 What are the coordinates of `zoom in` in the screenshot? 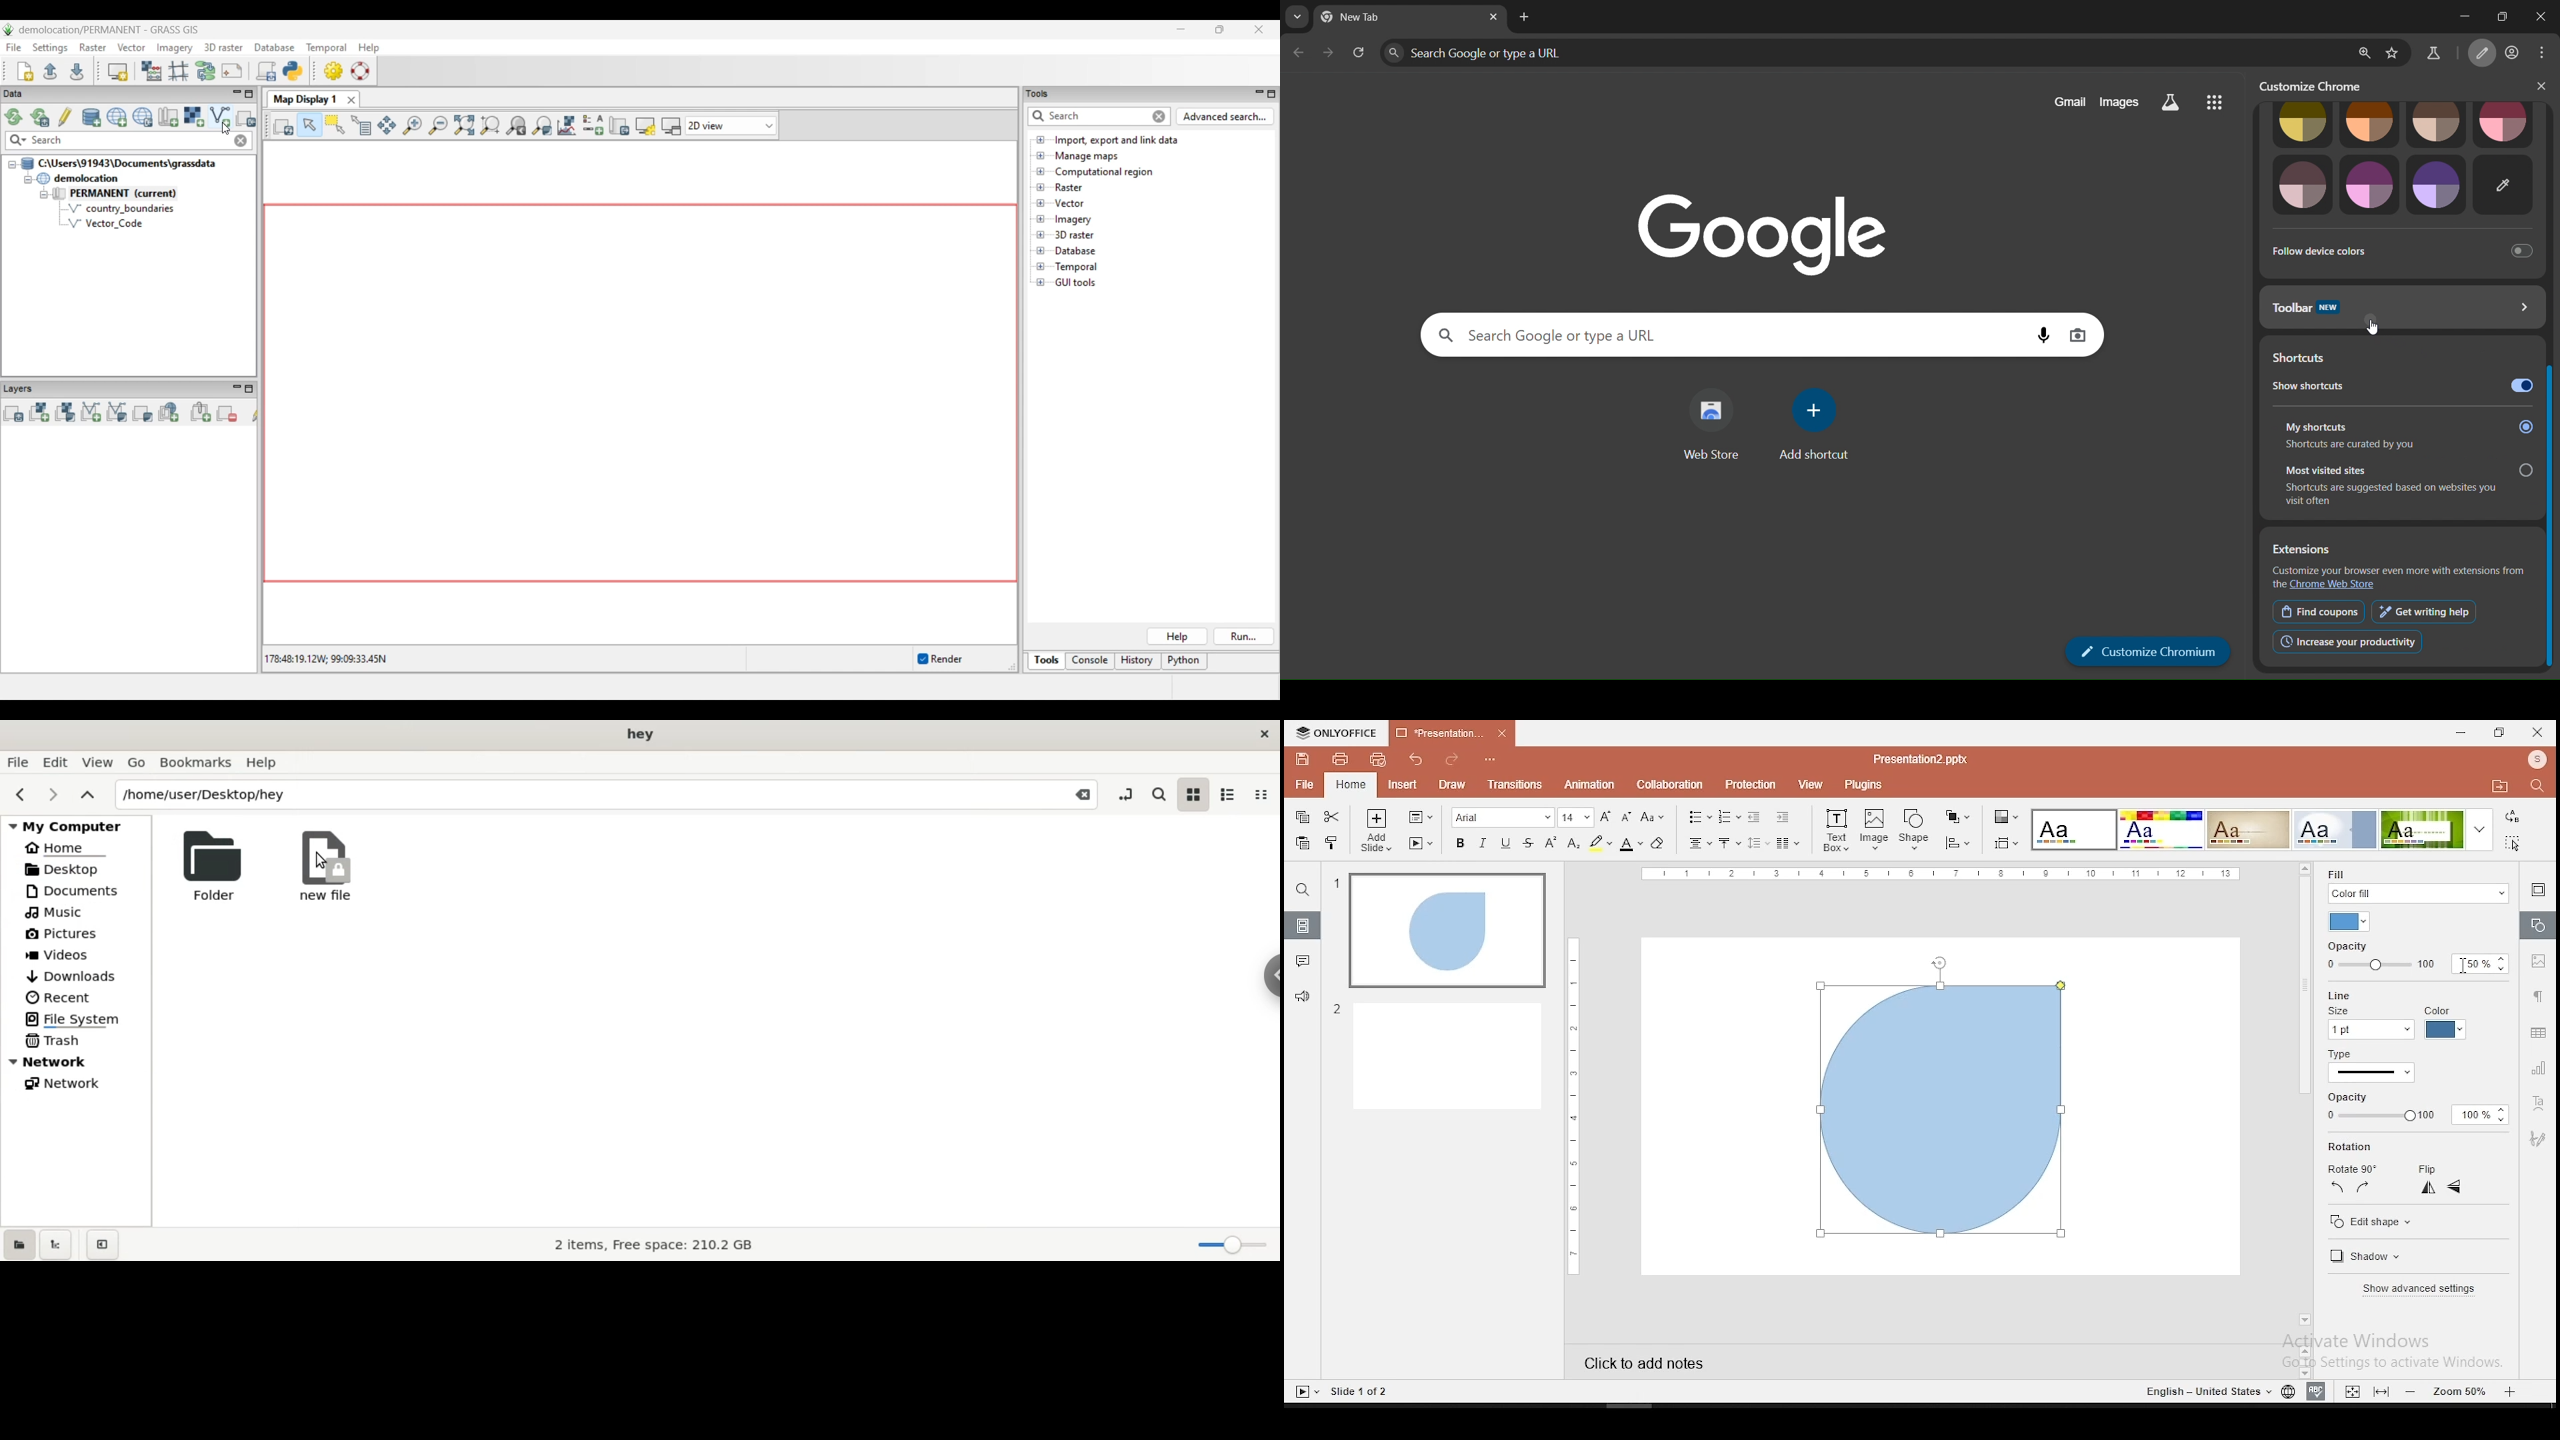 It's located at (2412, 1391).